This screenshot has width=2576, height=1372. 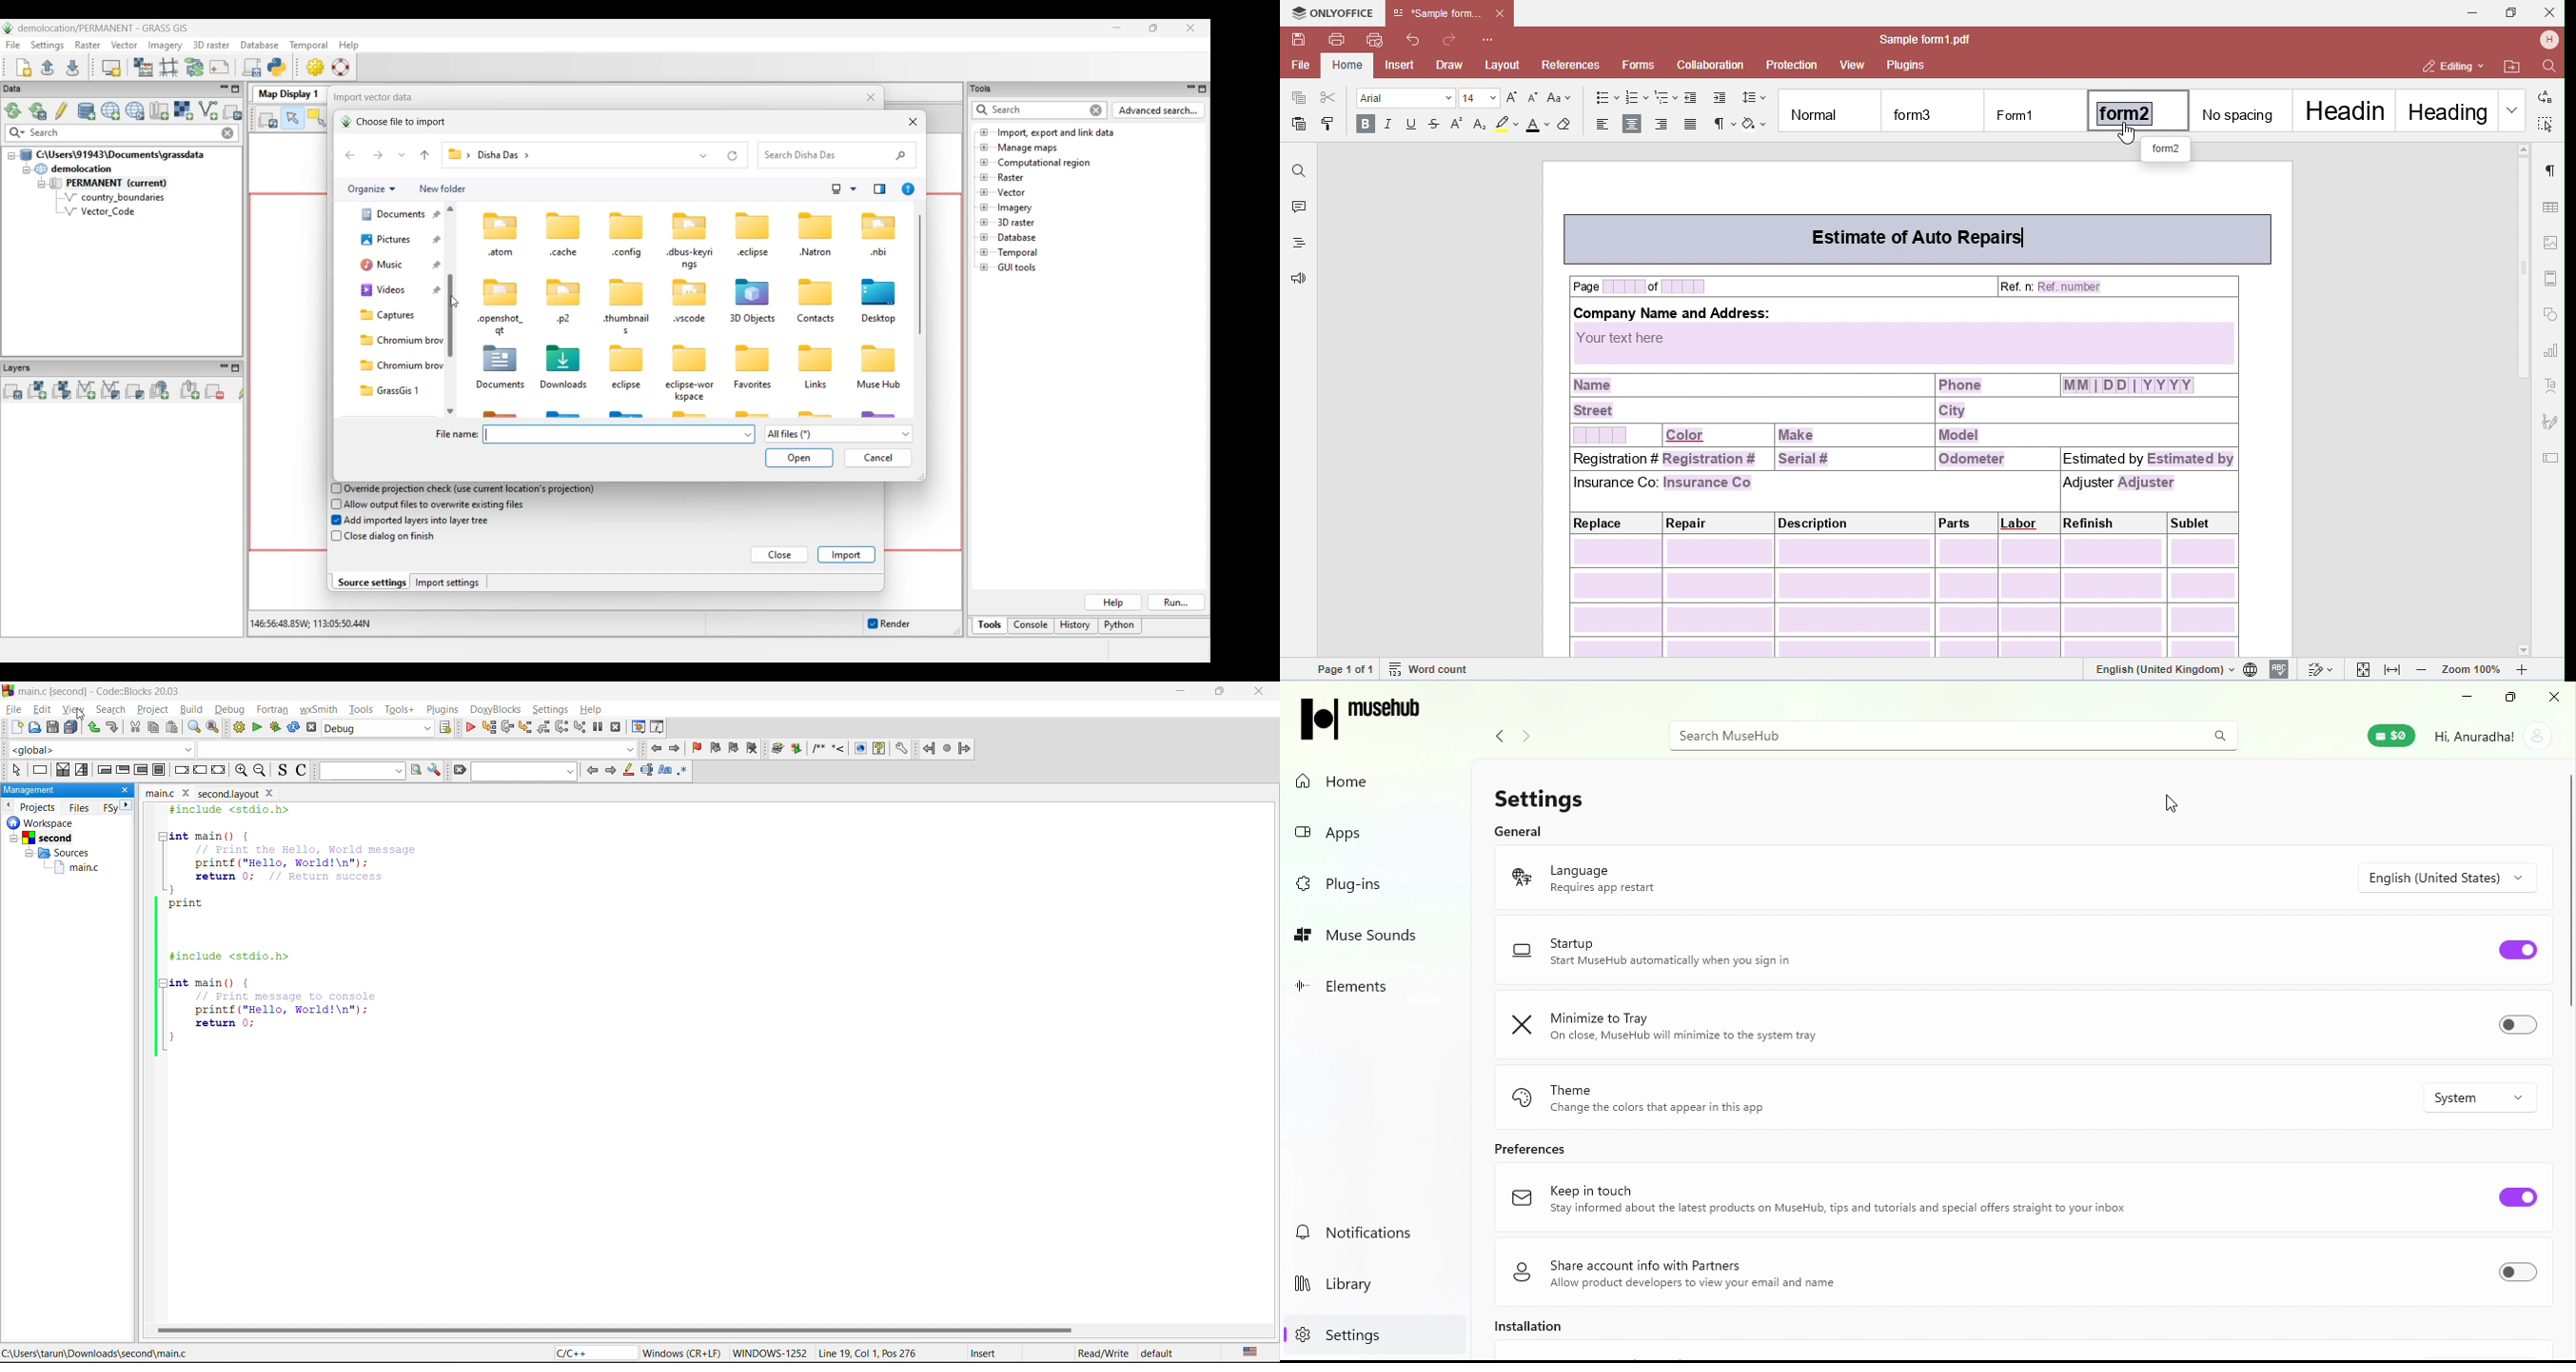 What do you see at coordinates (599, 726) in the screenshot?
I see `break debugger` at bounding box center [599, 726].